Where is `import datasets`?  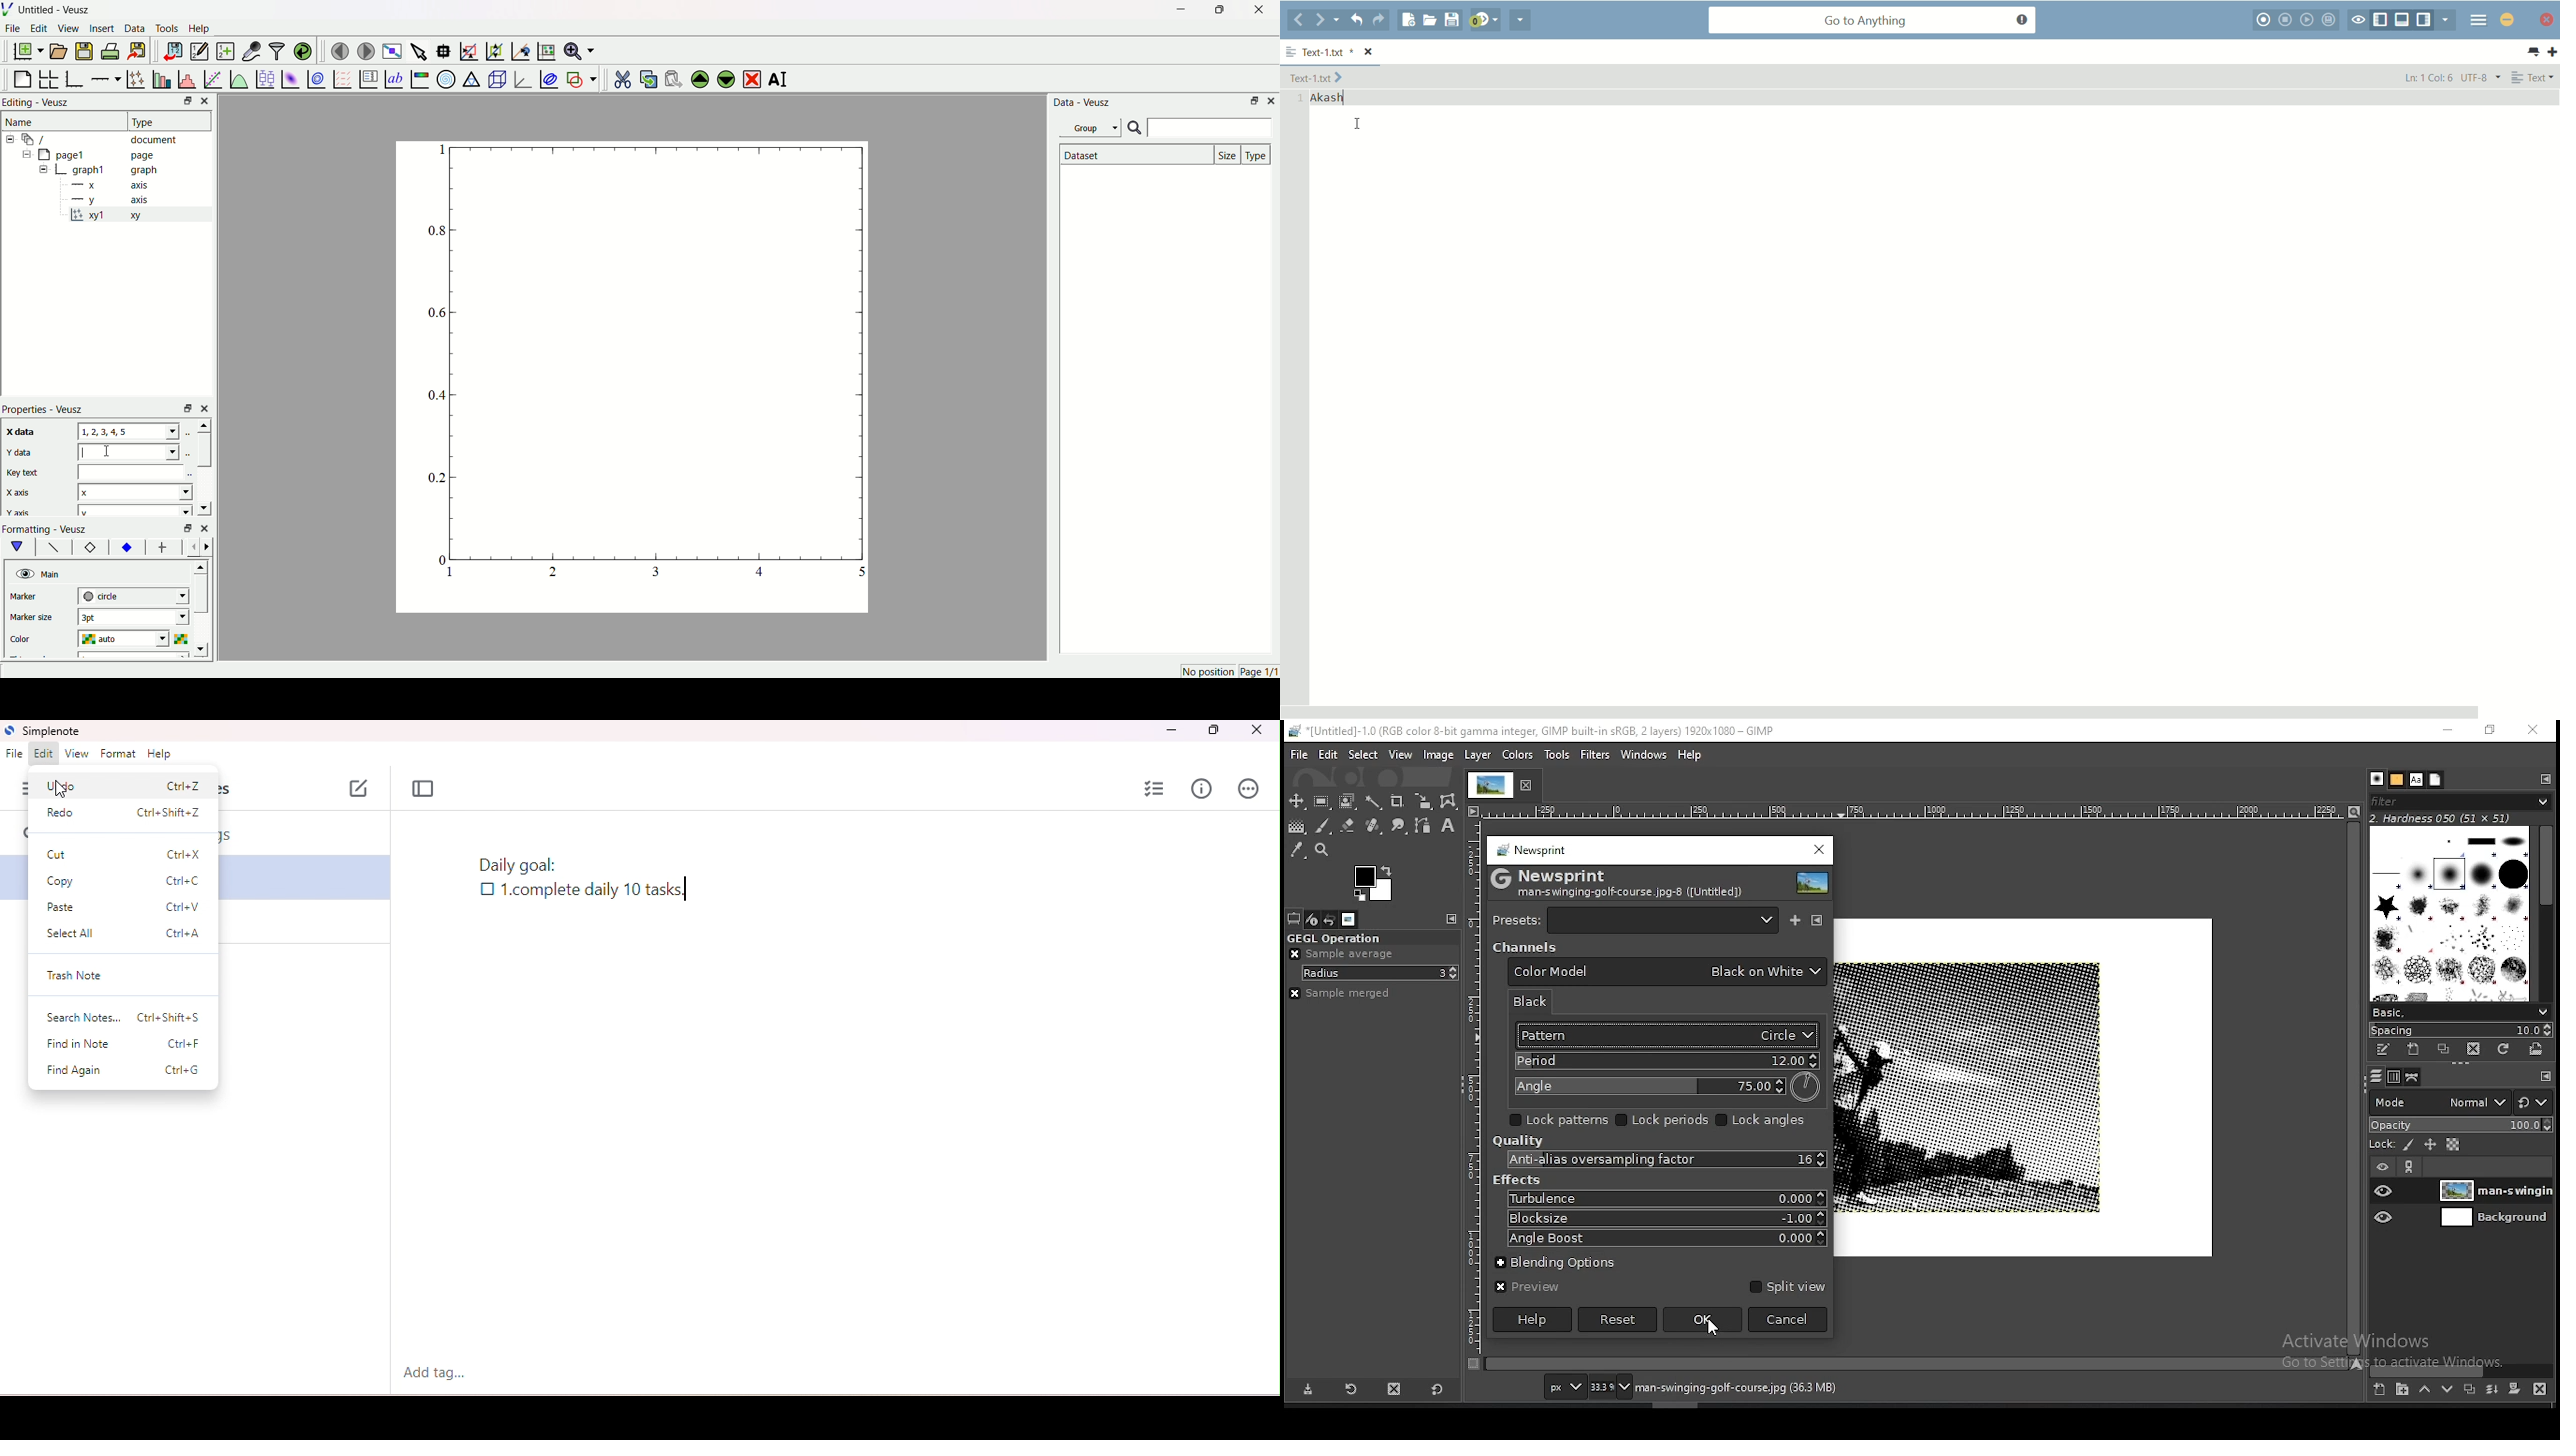
import datasets is located at coordinates (173, 51).